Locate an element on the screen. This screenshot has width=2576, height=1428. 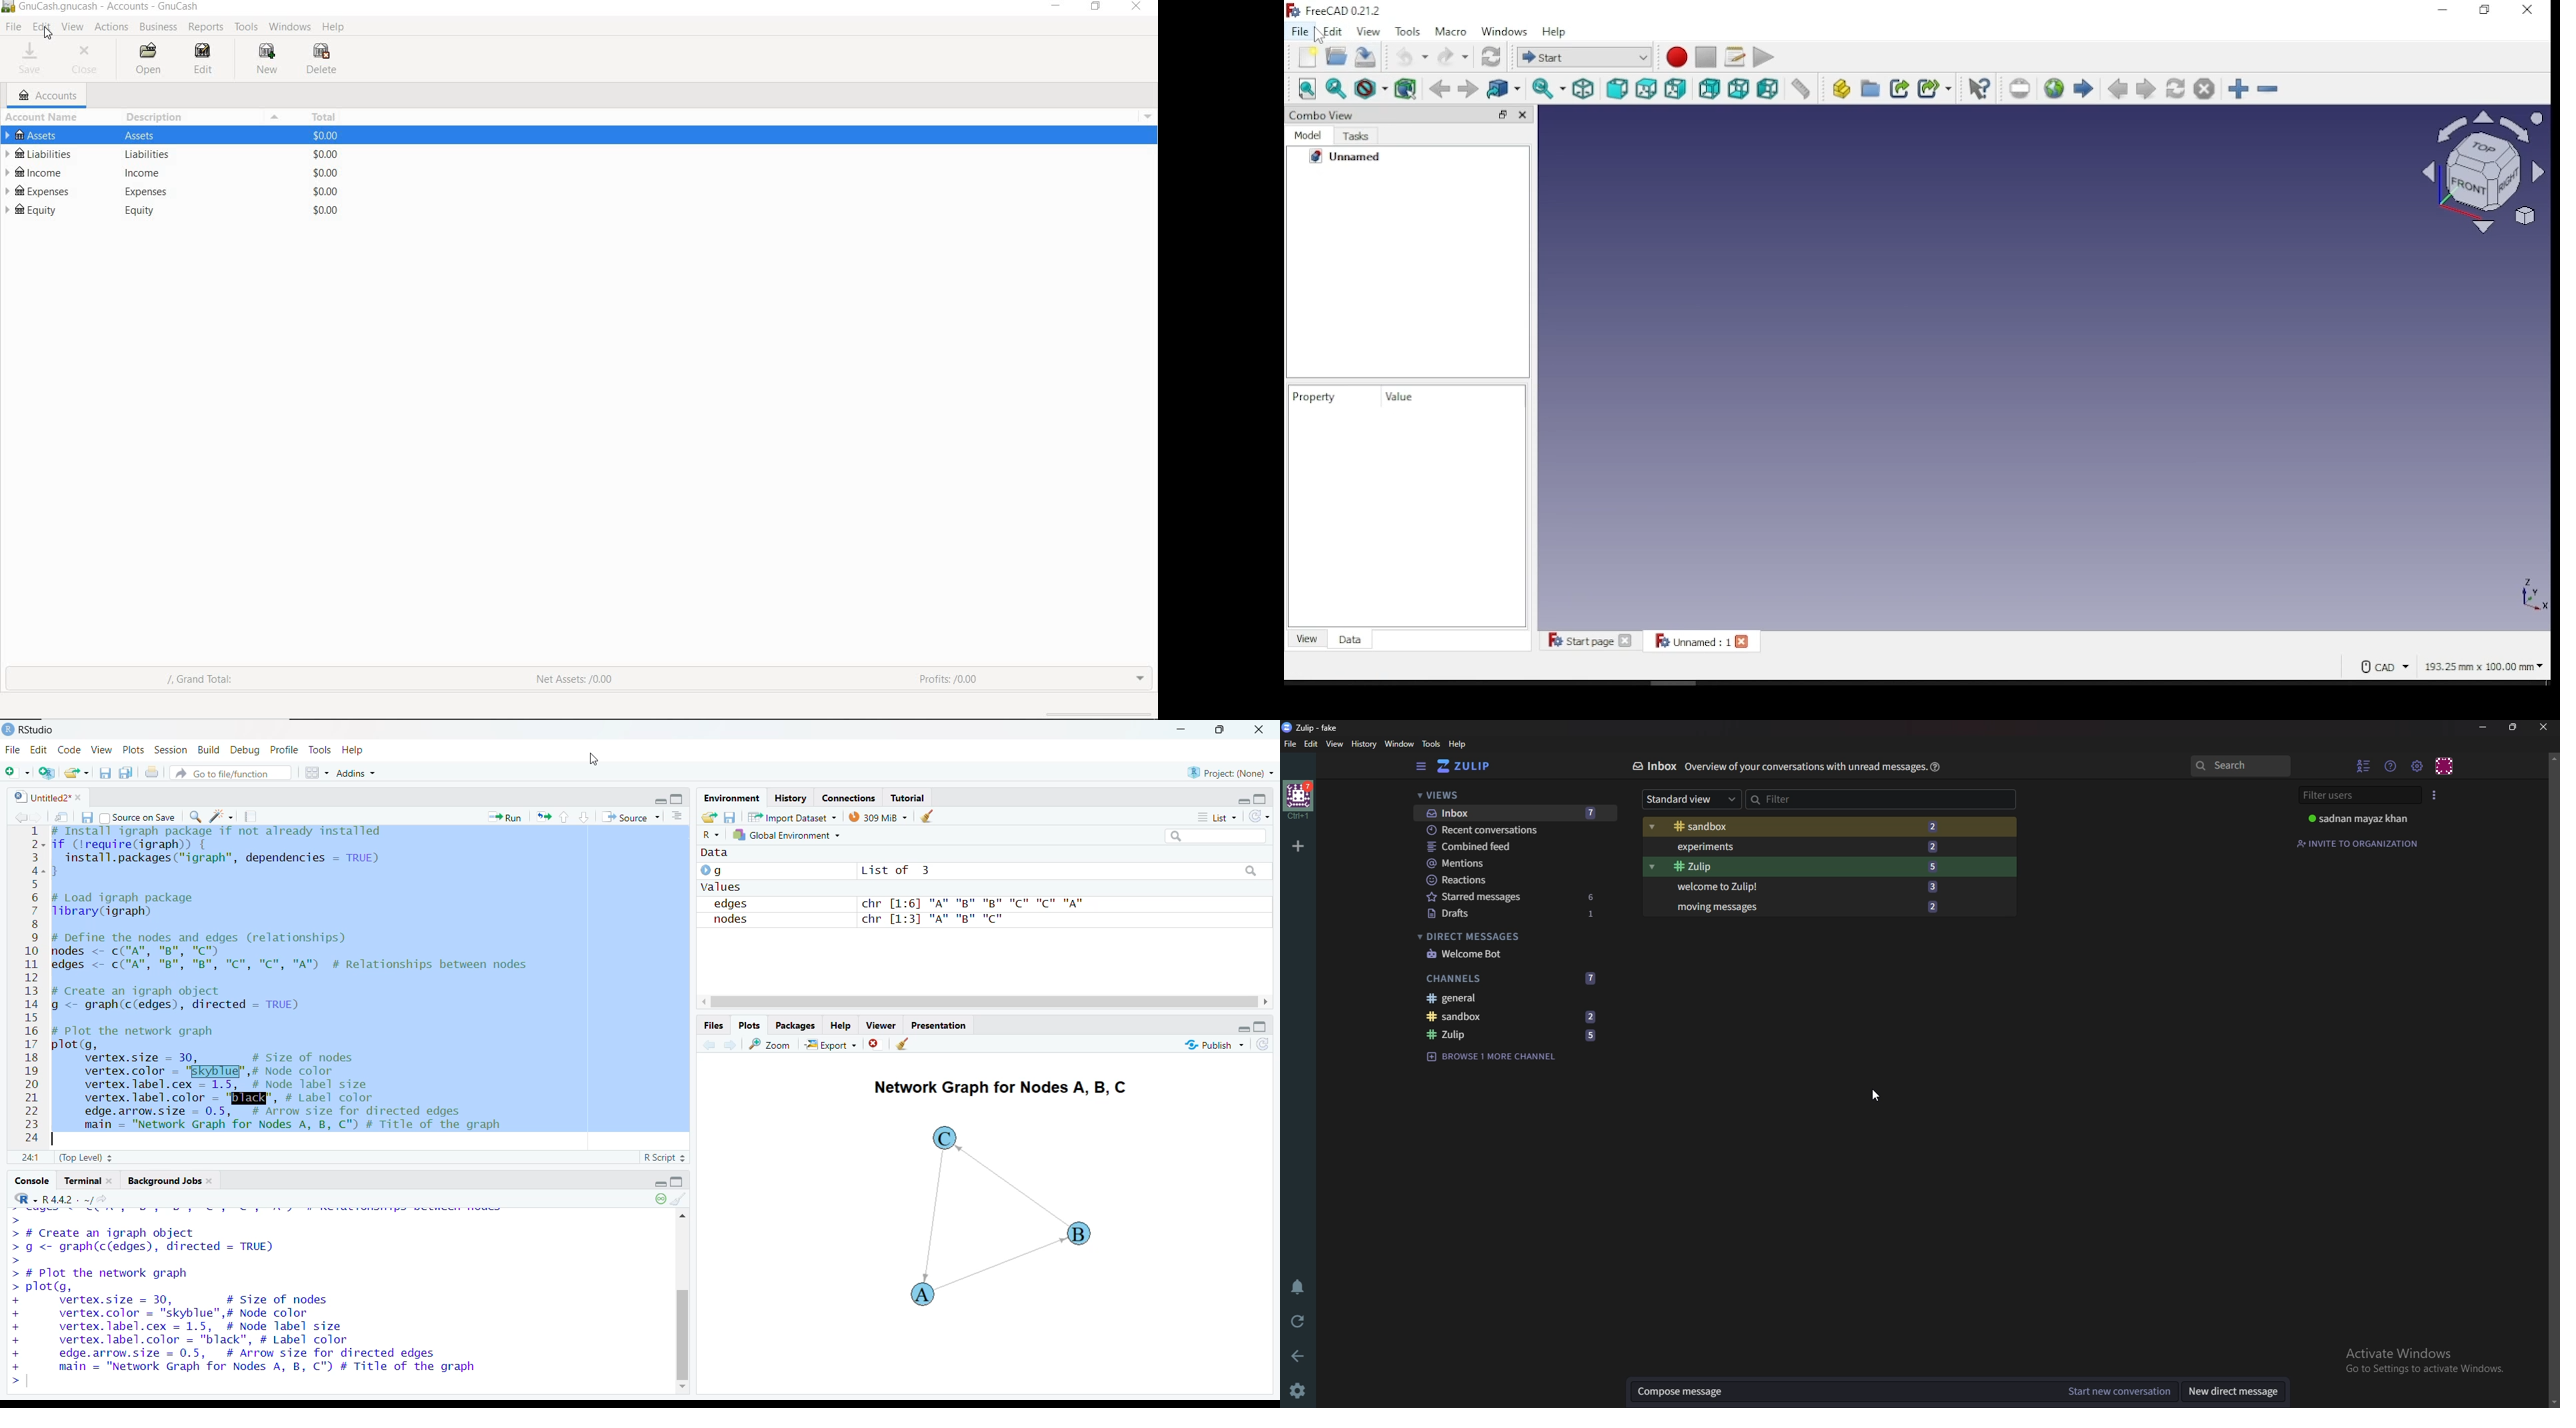
Addins ~ is located at coordinates (357, 775).